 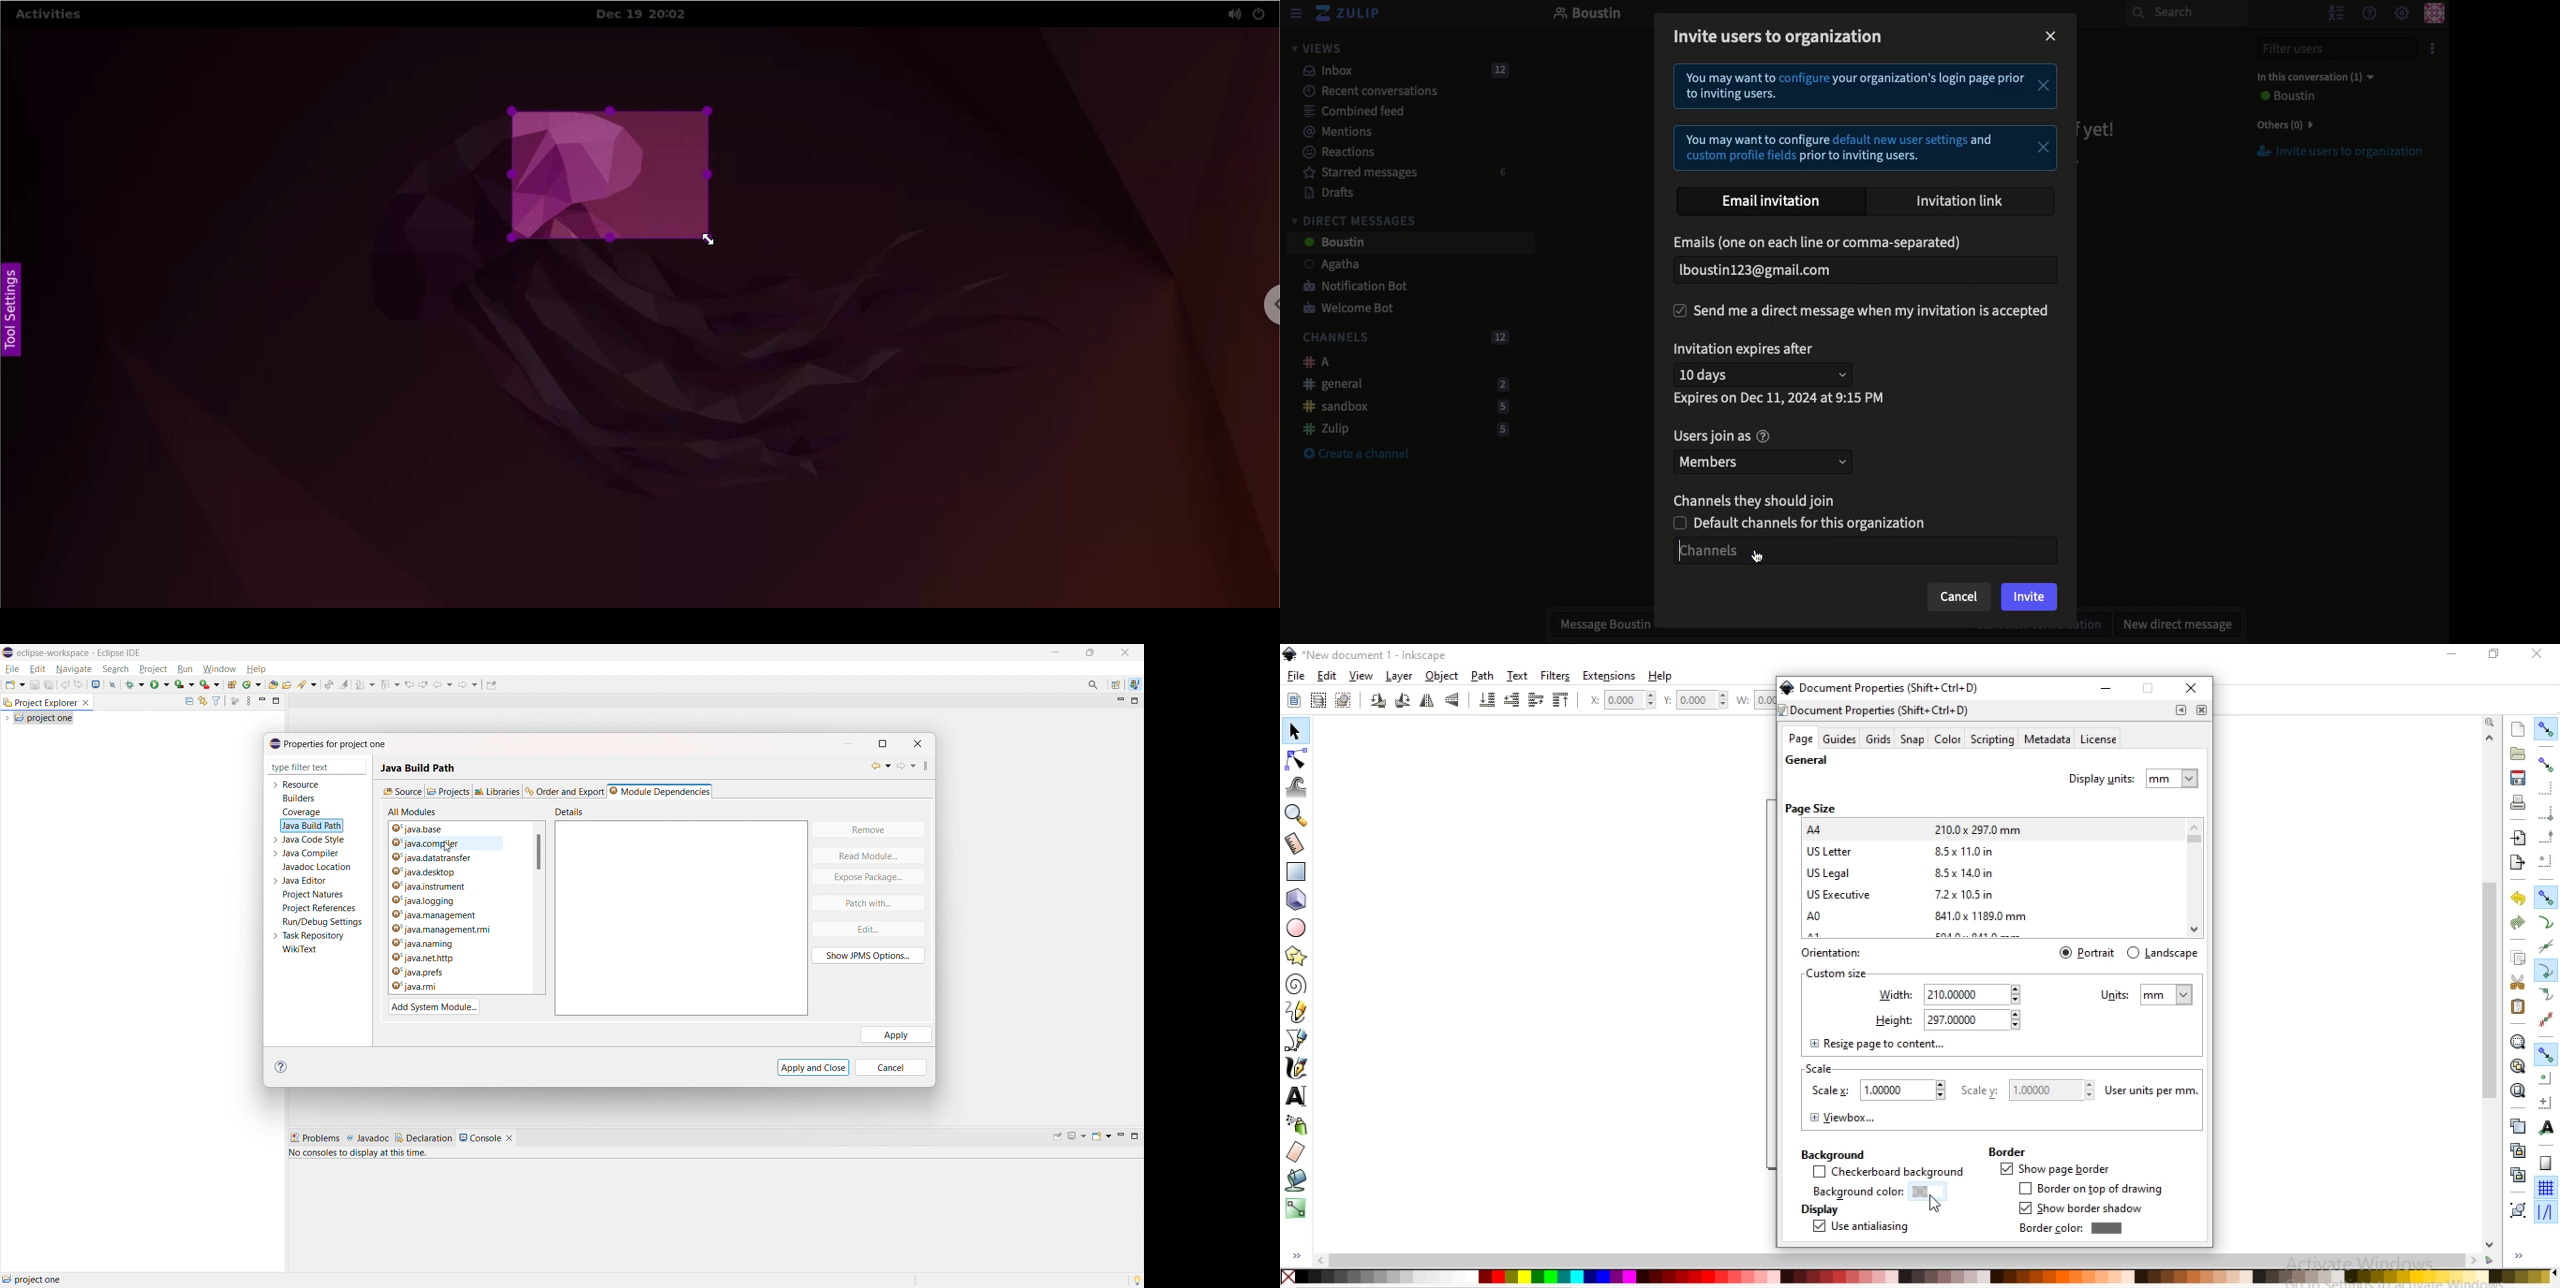 I want to click on help, so click(x=284, y=1067).